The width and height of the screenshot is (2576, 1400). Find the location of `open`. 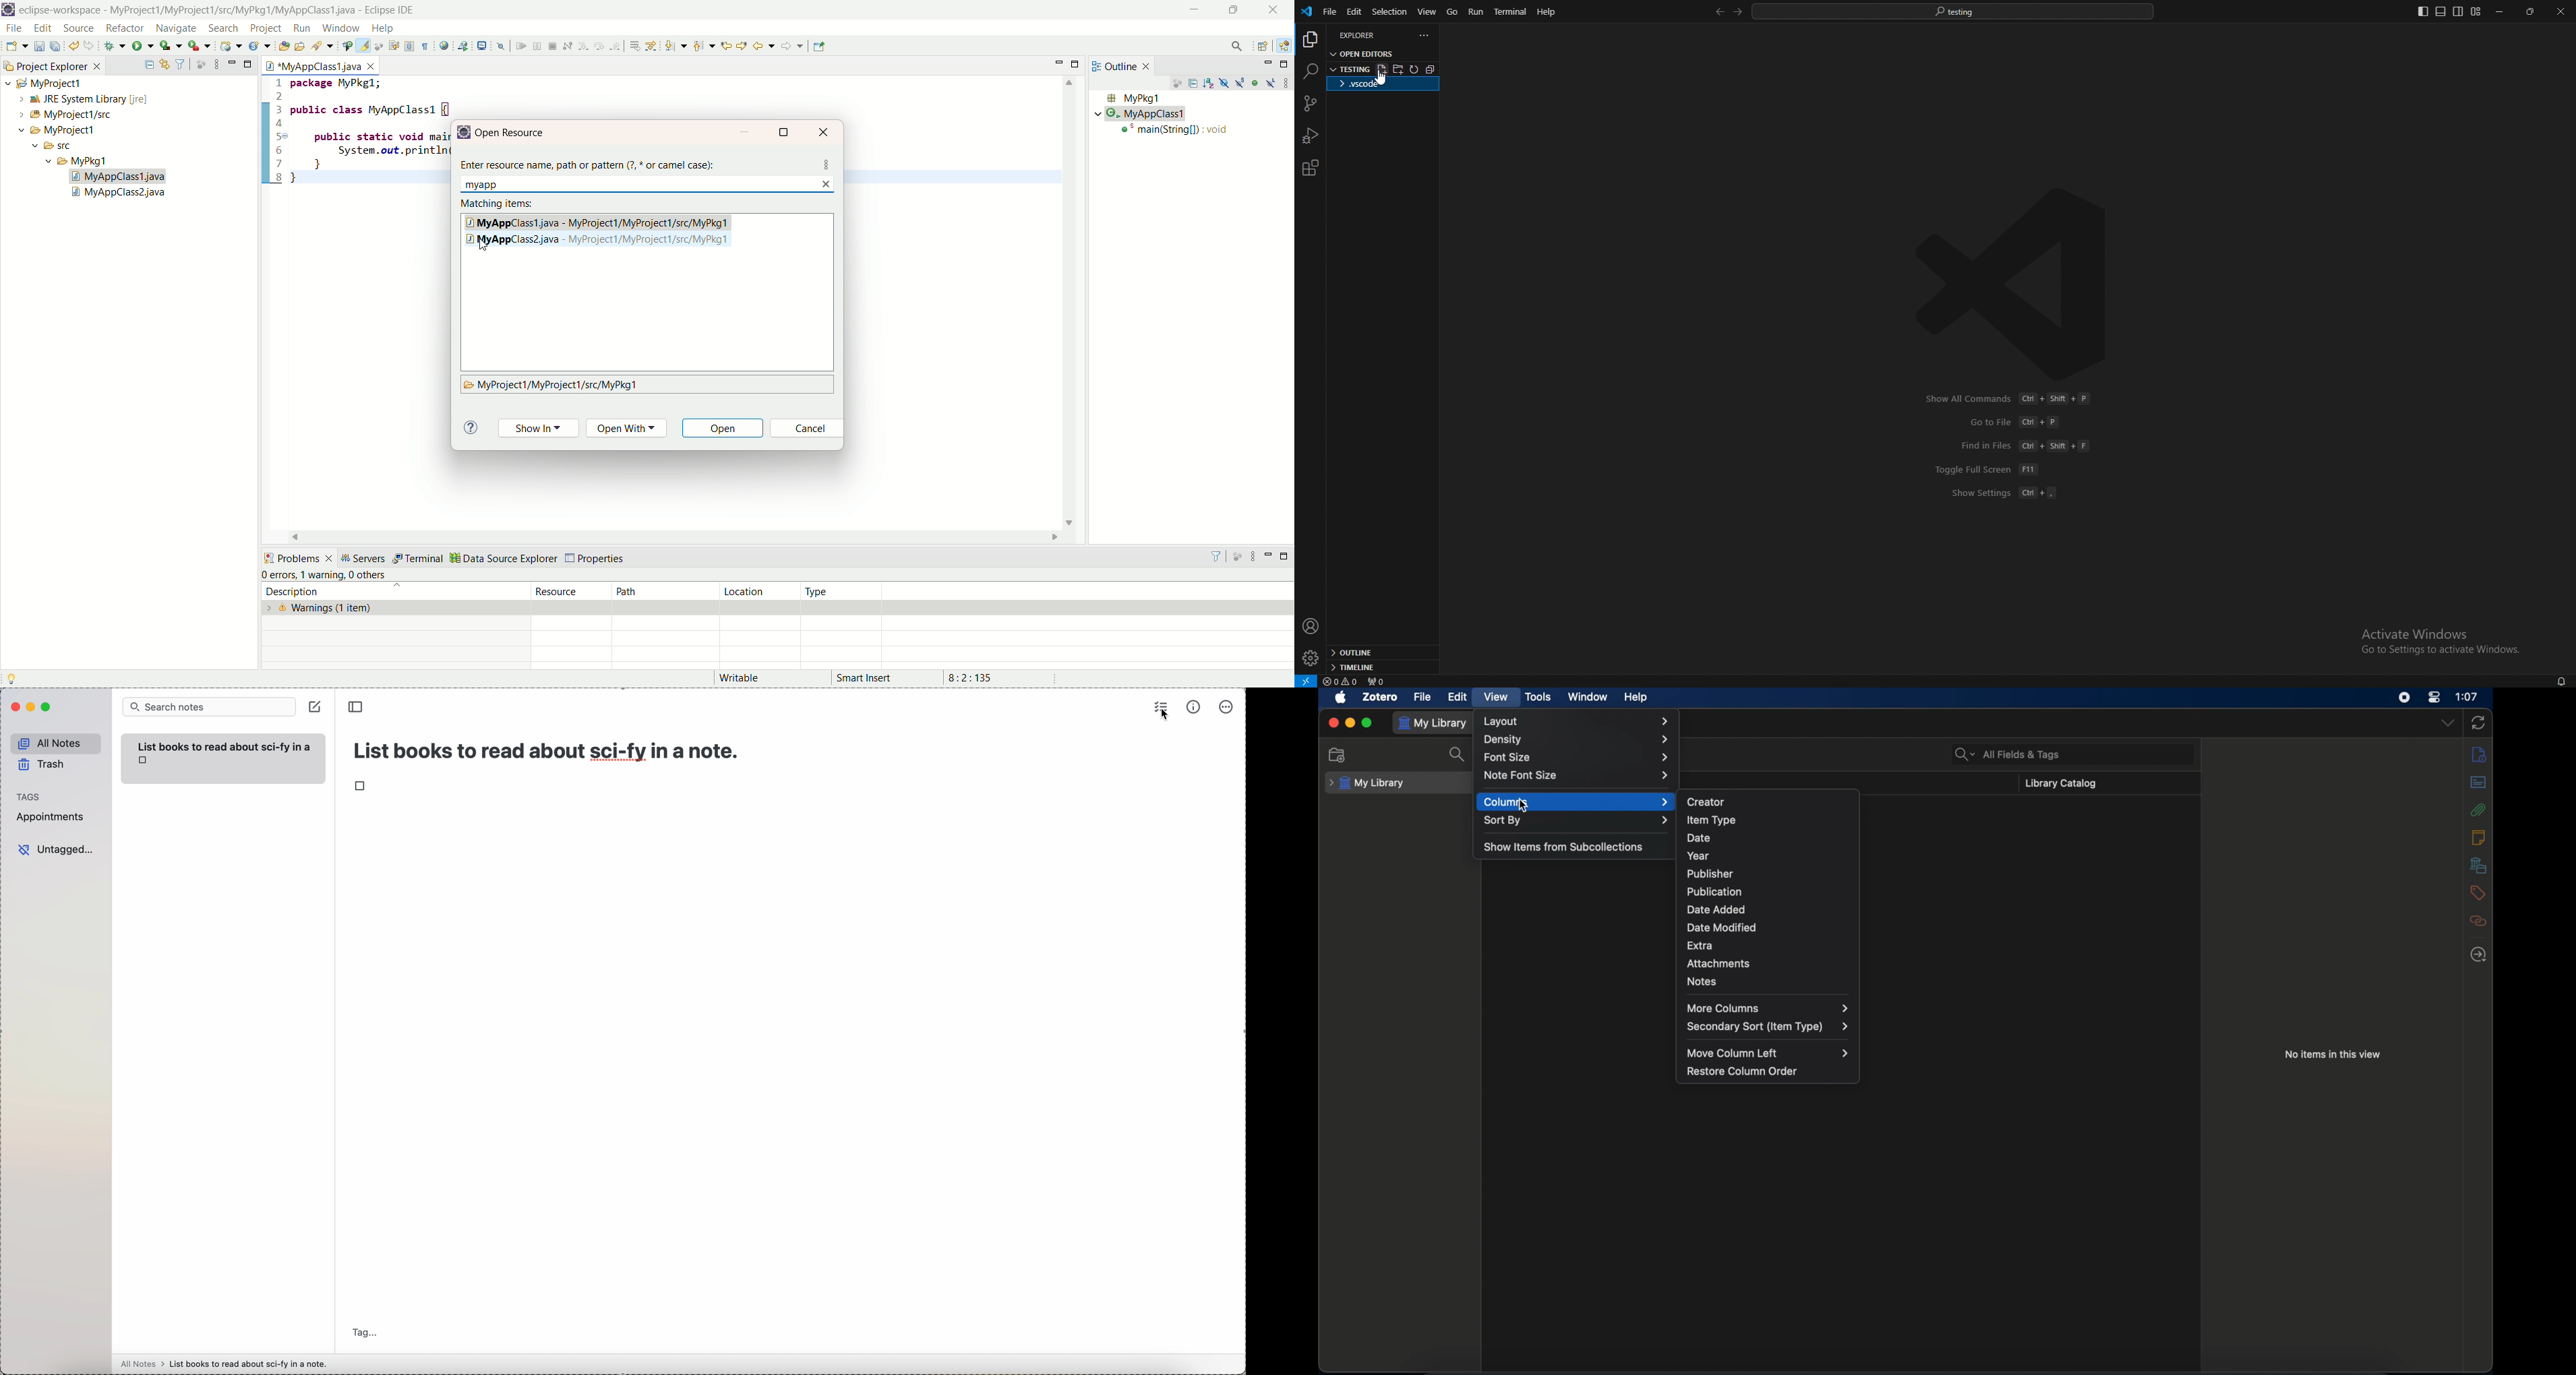

open is located at coordinates (725, 430).